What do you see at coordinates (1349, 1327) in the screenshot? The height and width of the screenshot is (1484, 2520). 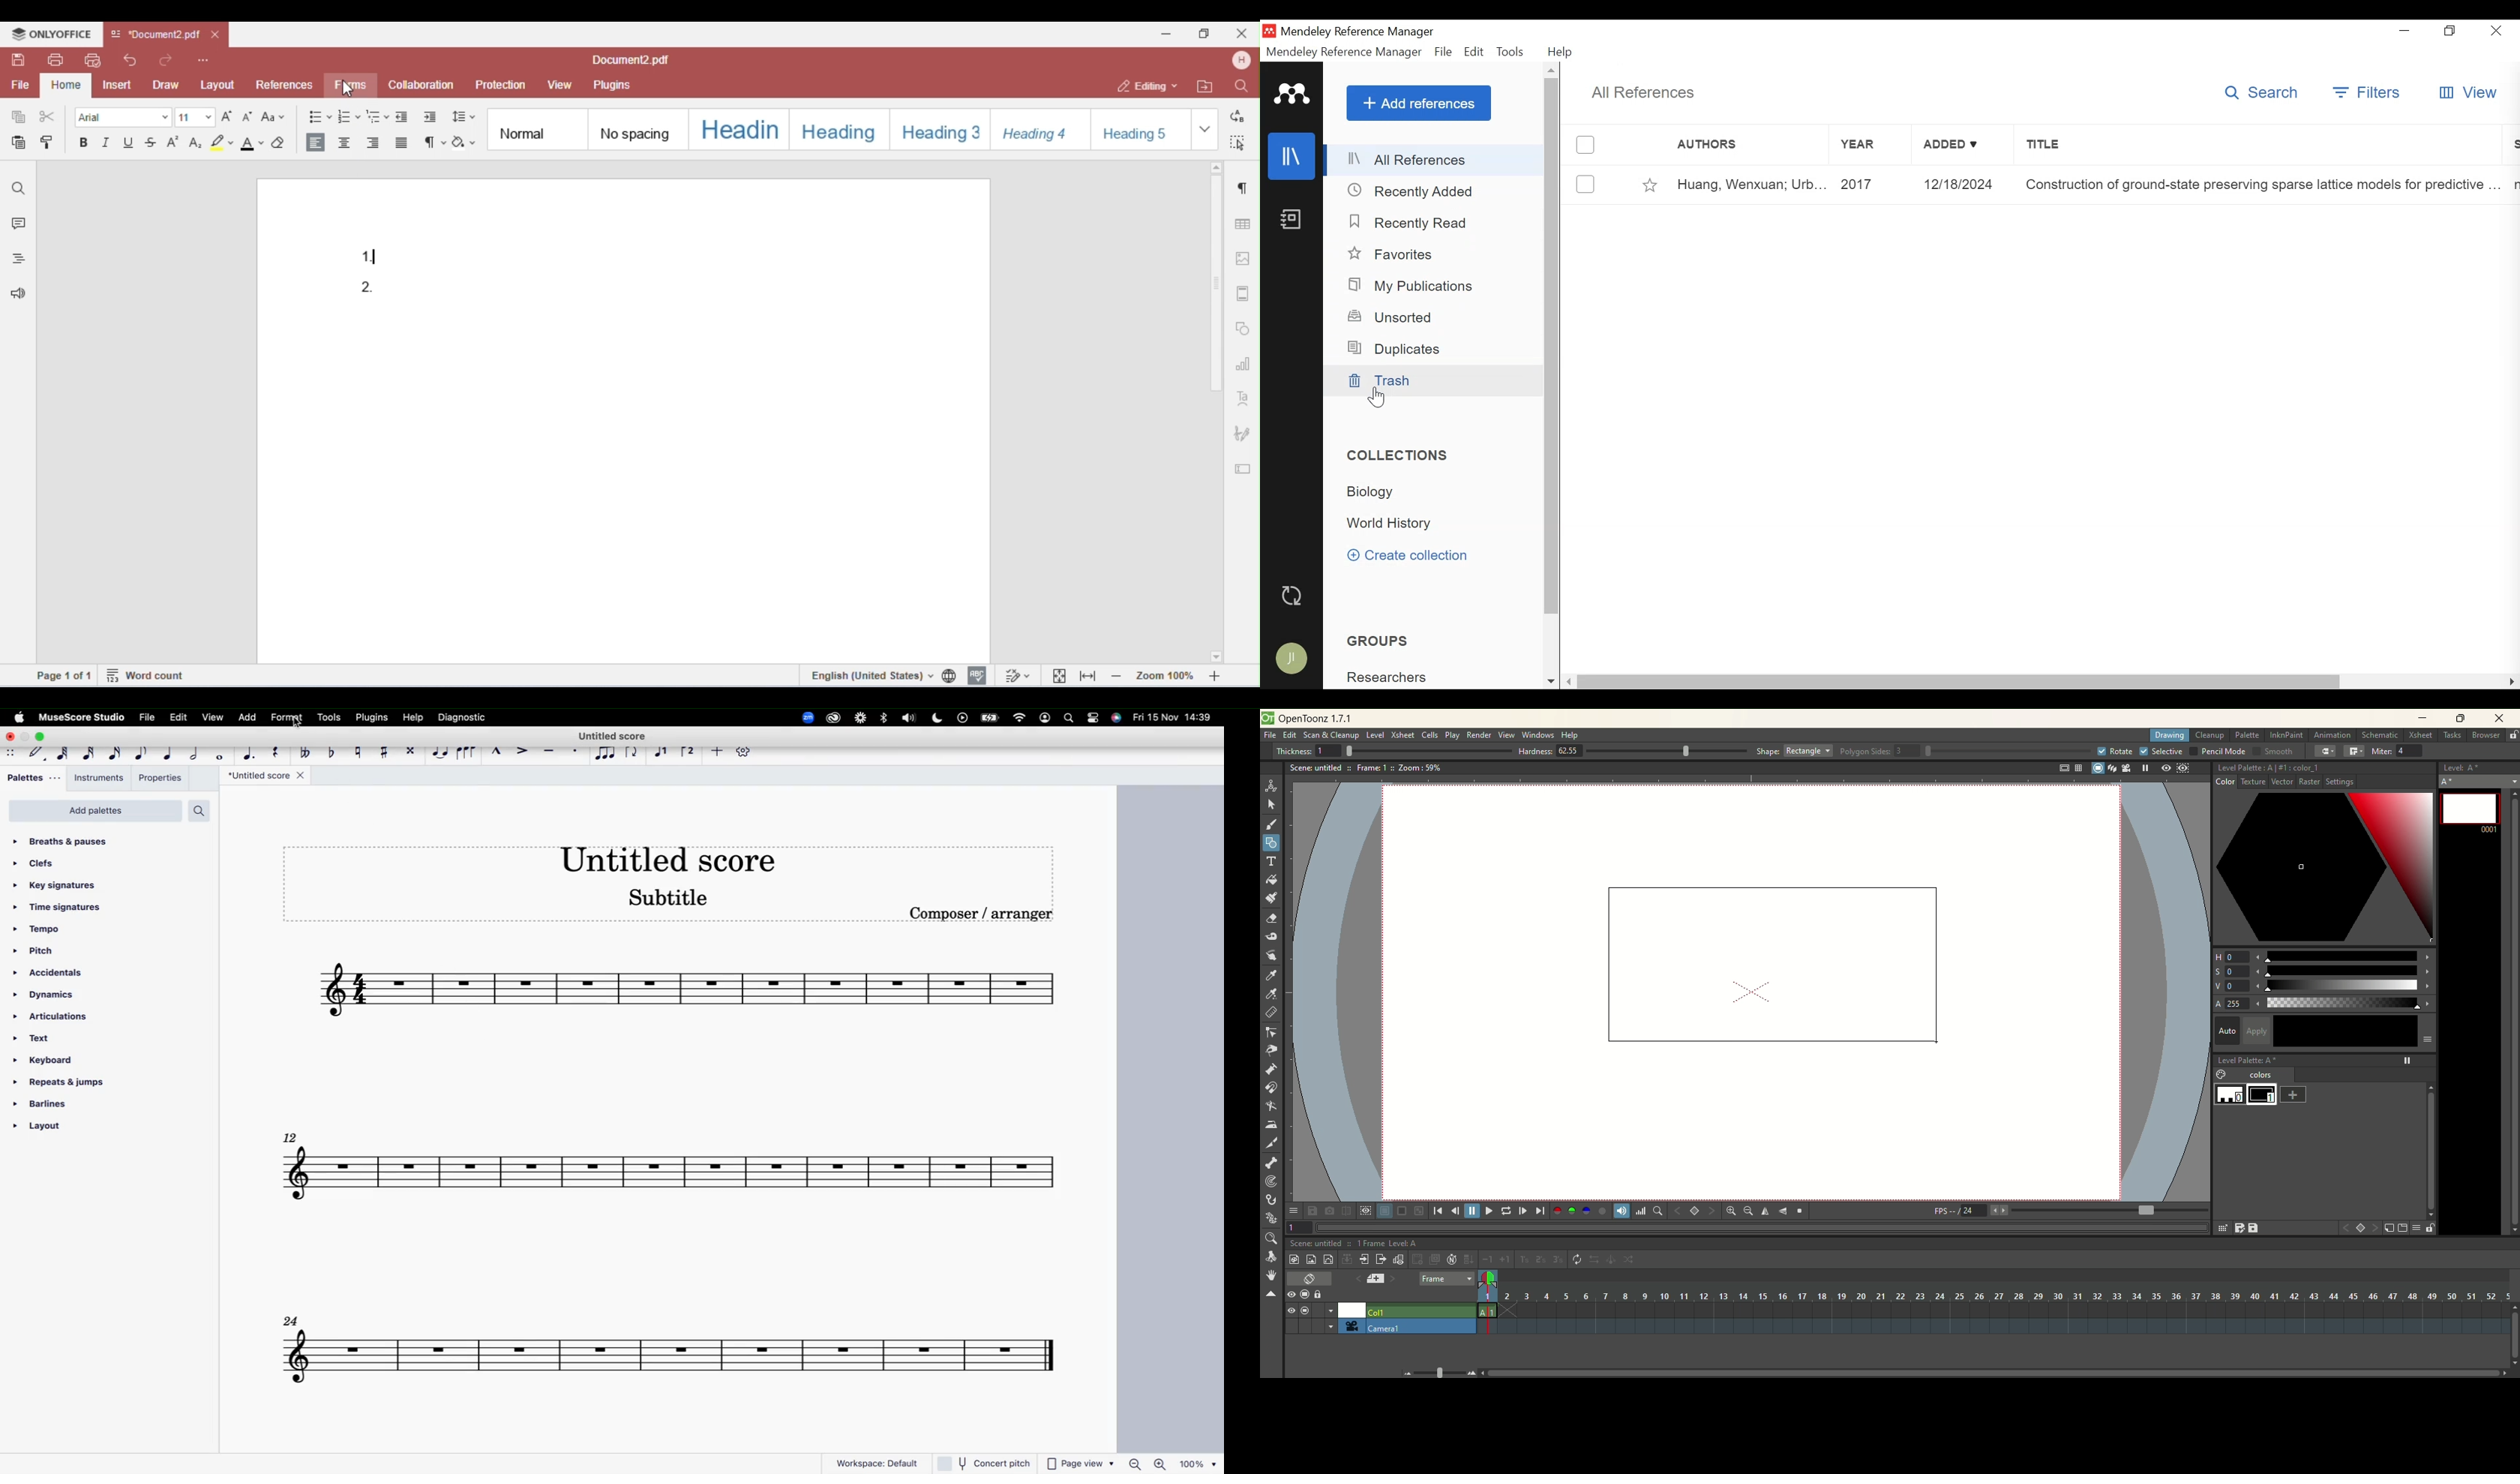 I see `select camera` at bounding box center [1349, 1327].